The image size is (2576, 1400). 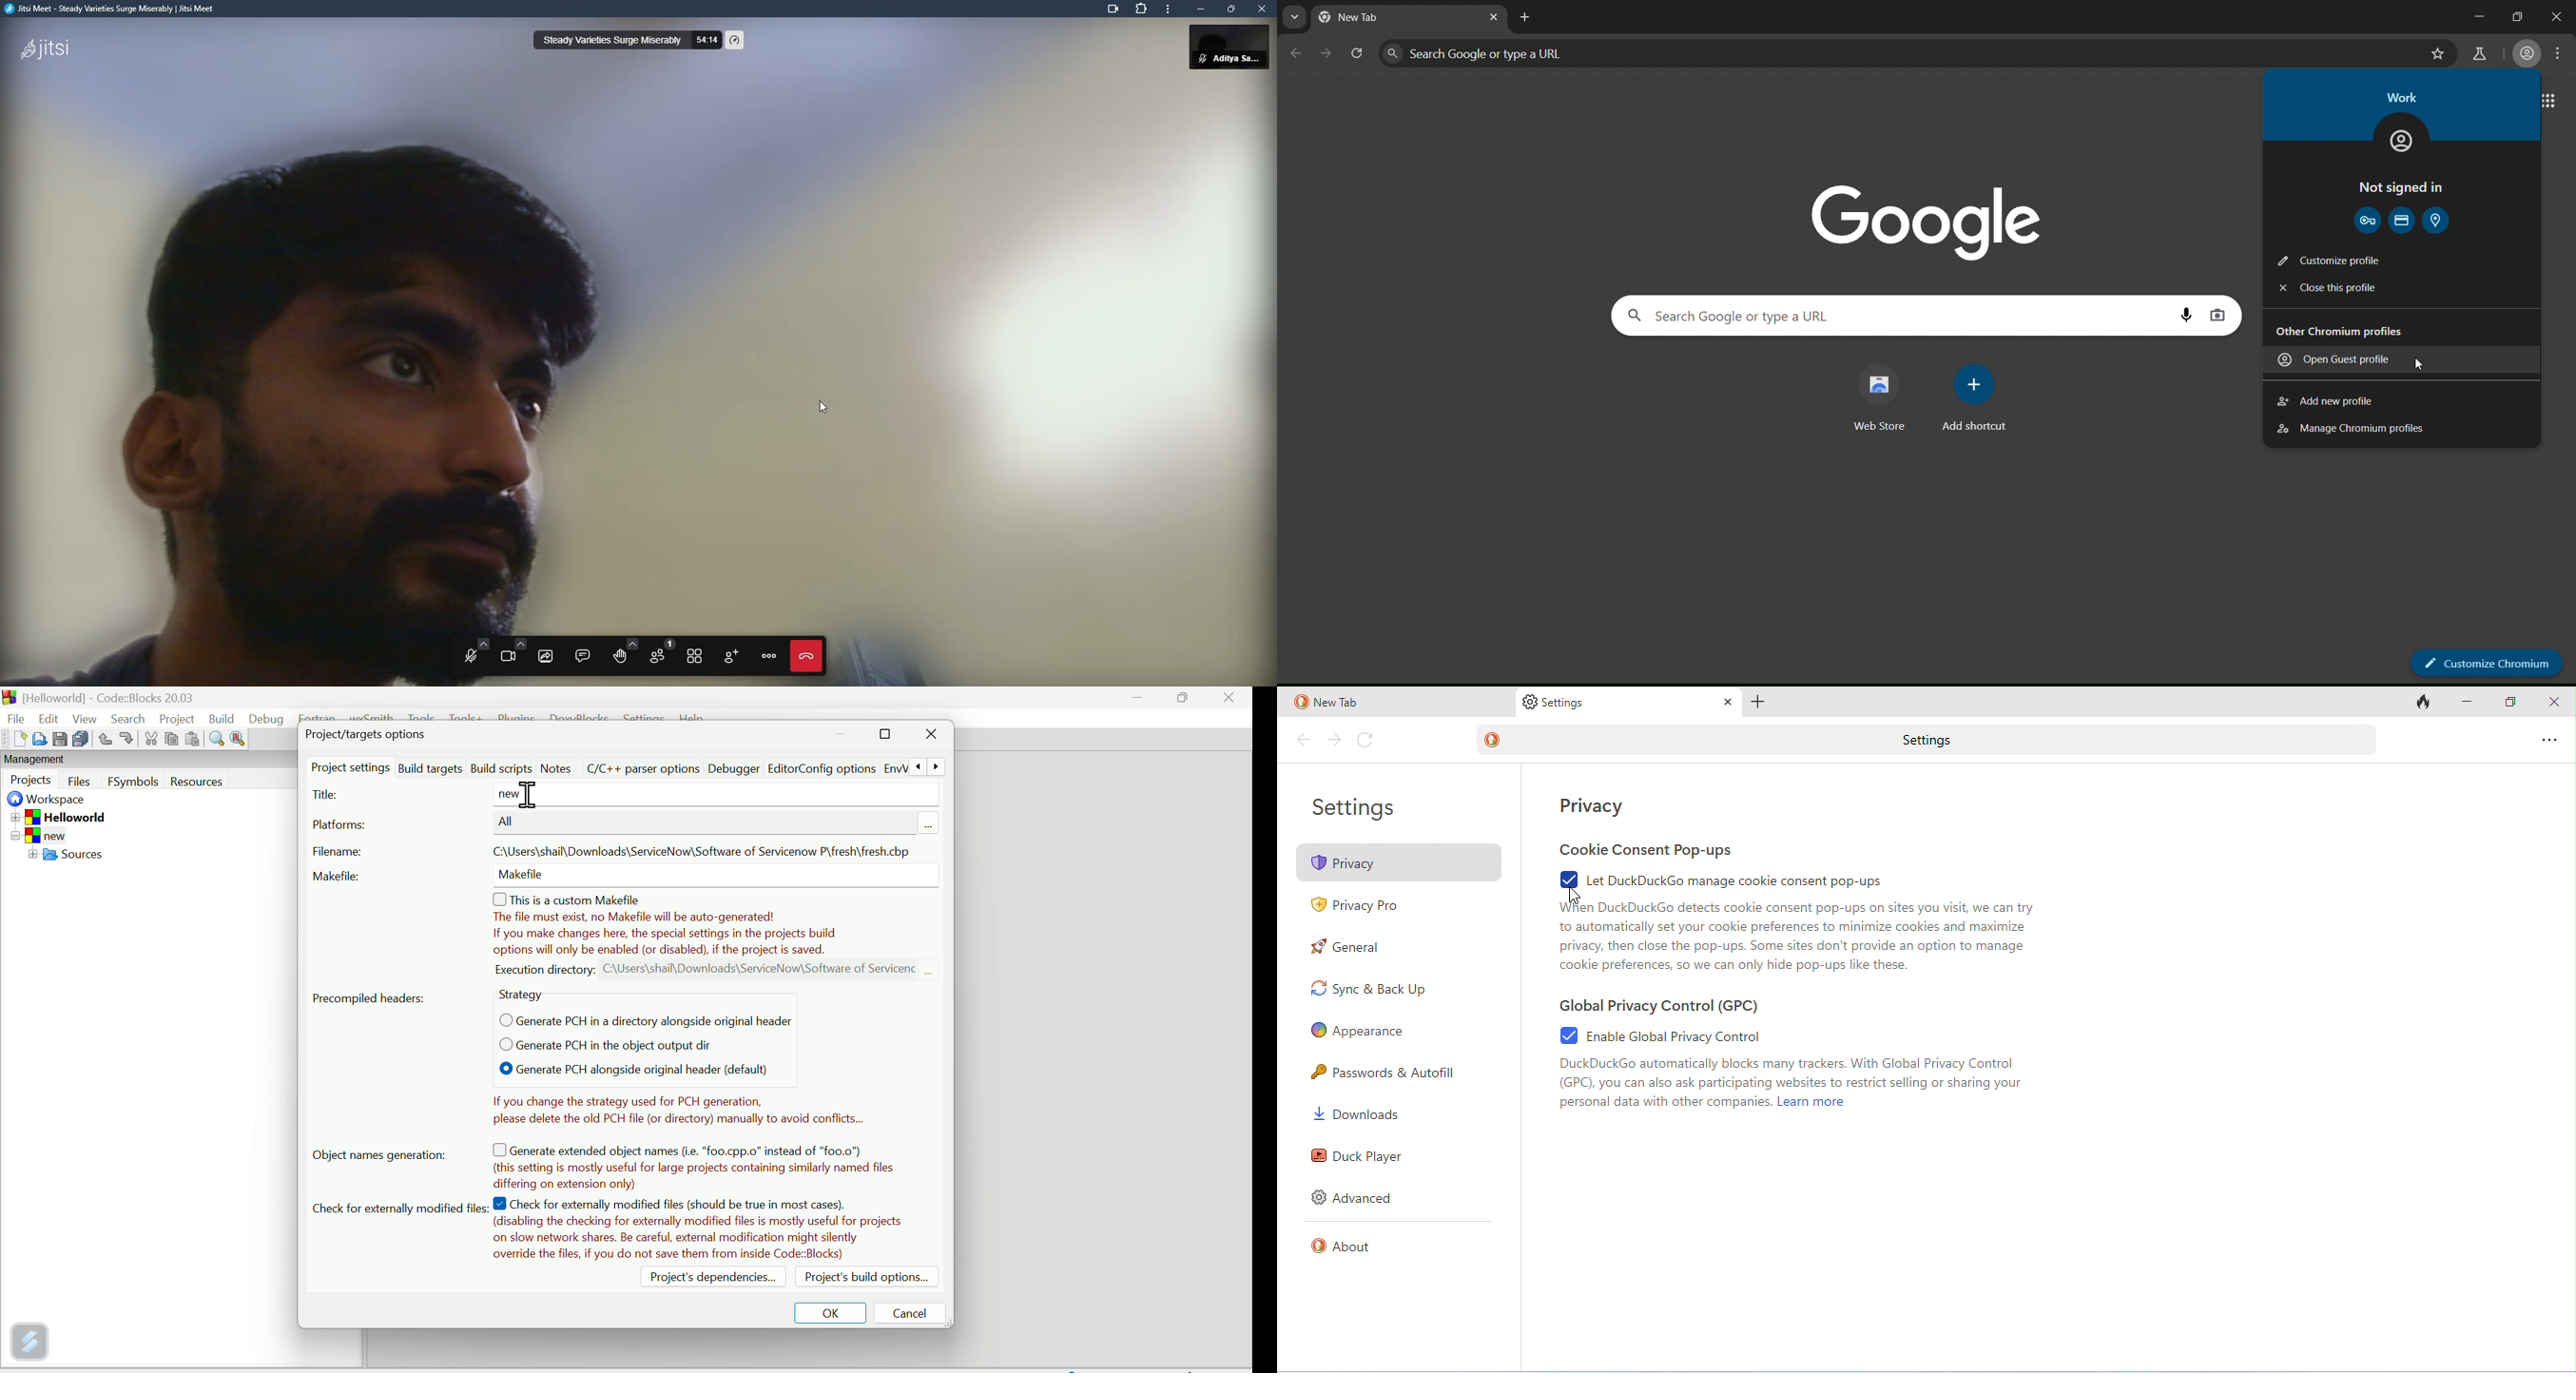 I want to click on Resources, so click(x=219, y=782).